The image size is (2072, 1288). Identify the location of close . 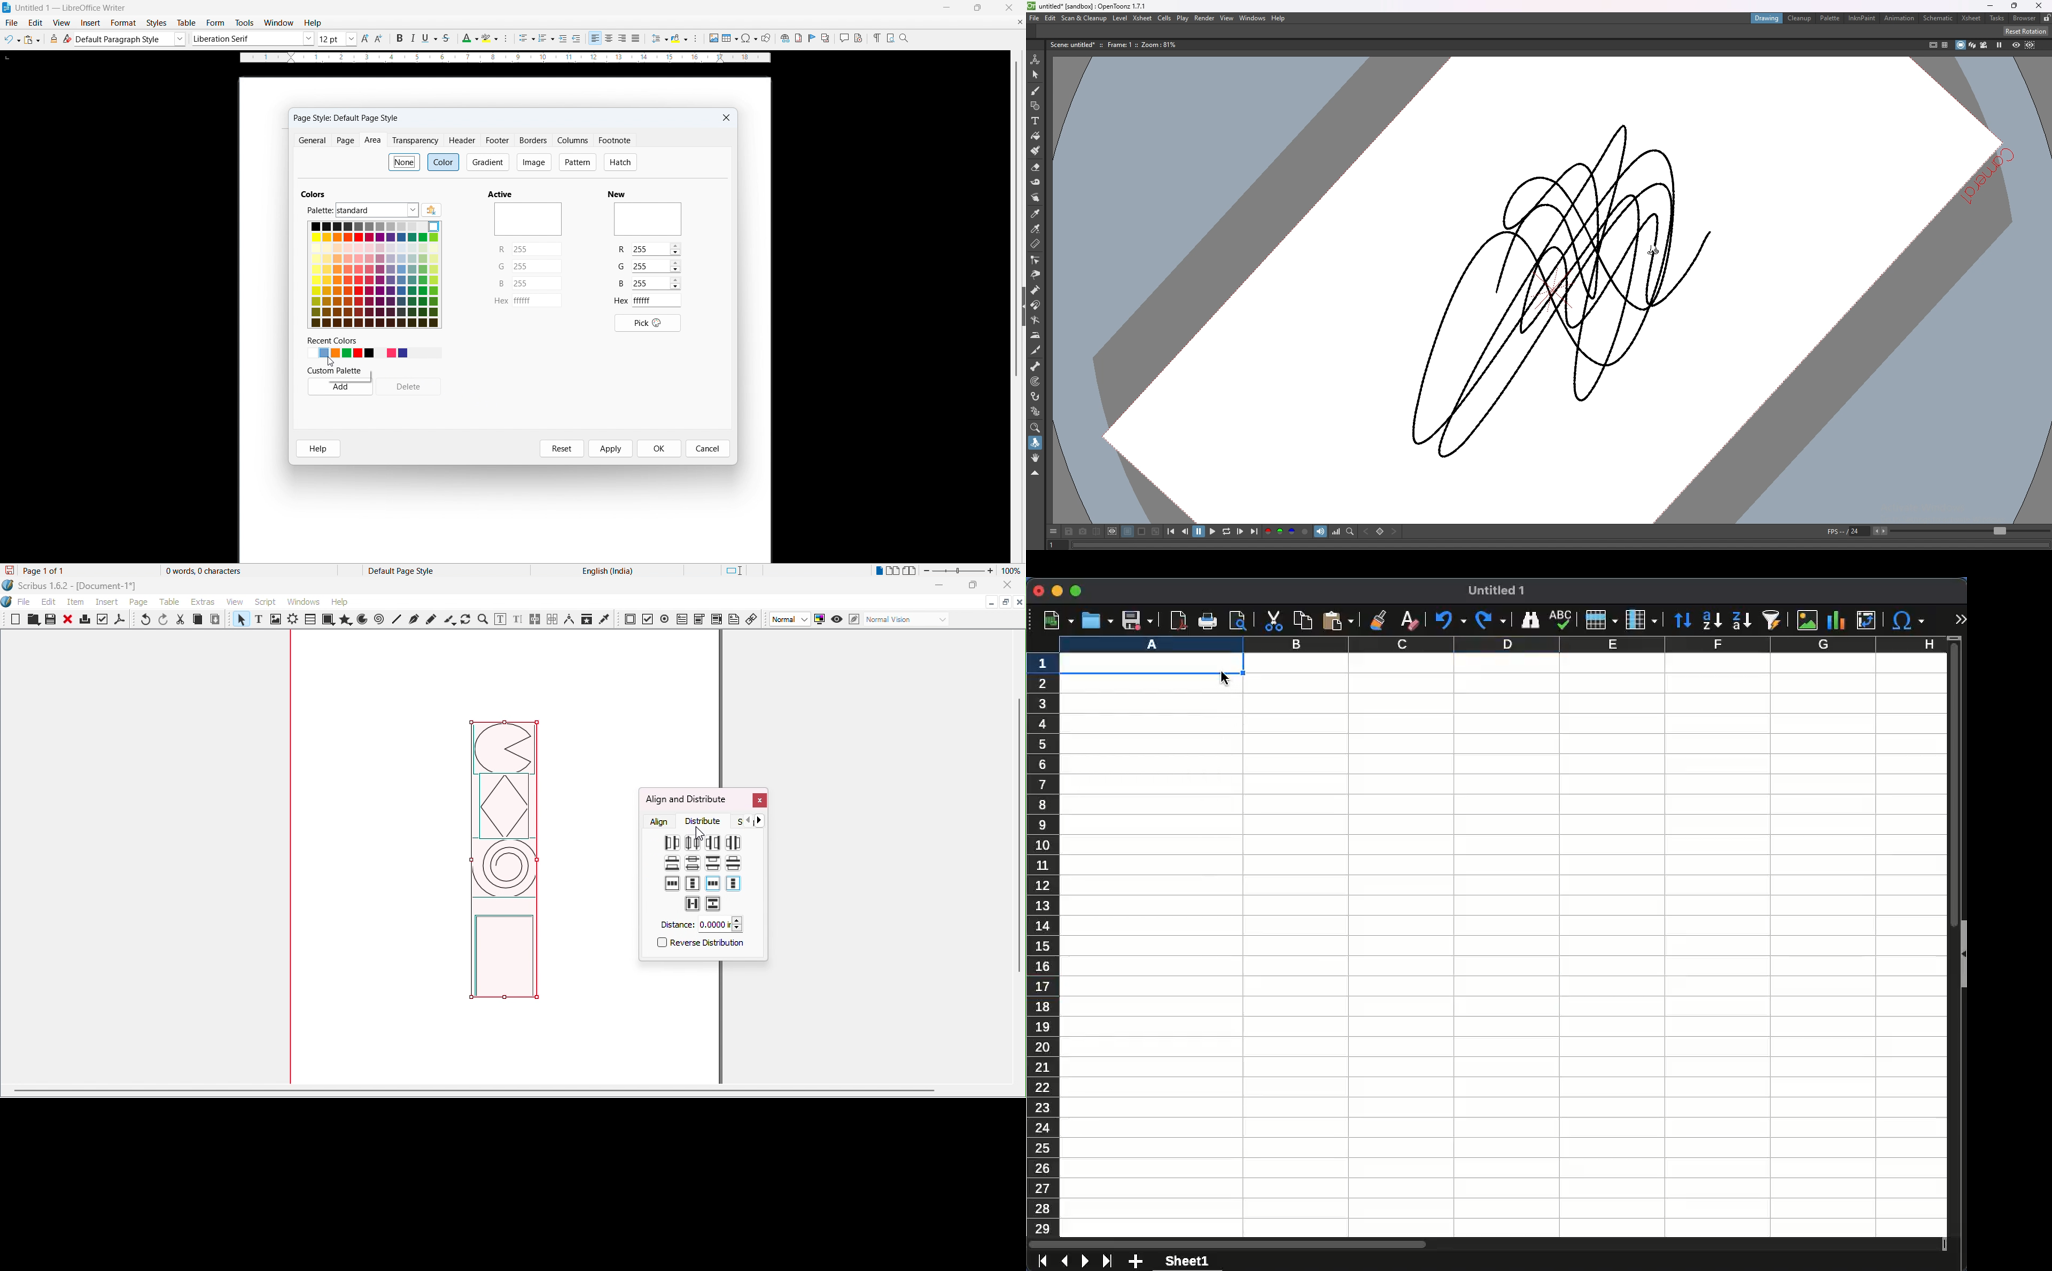
(727, 118).